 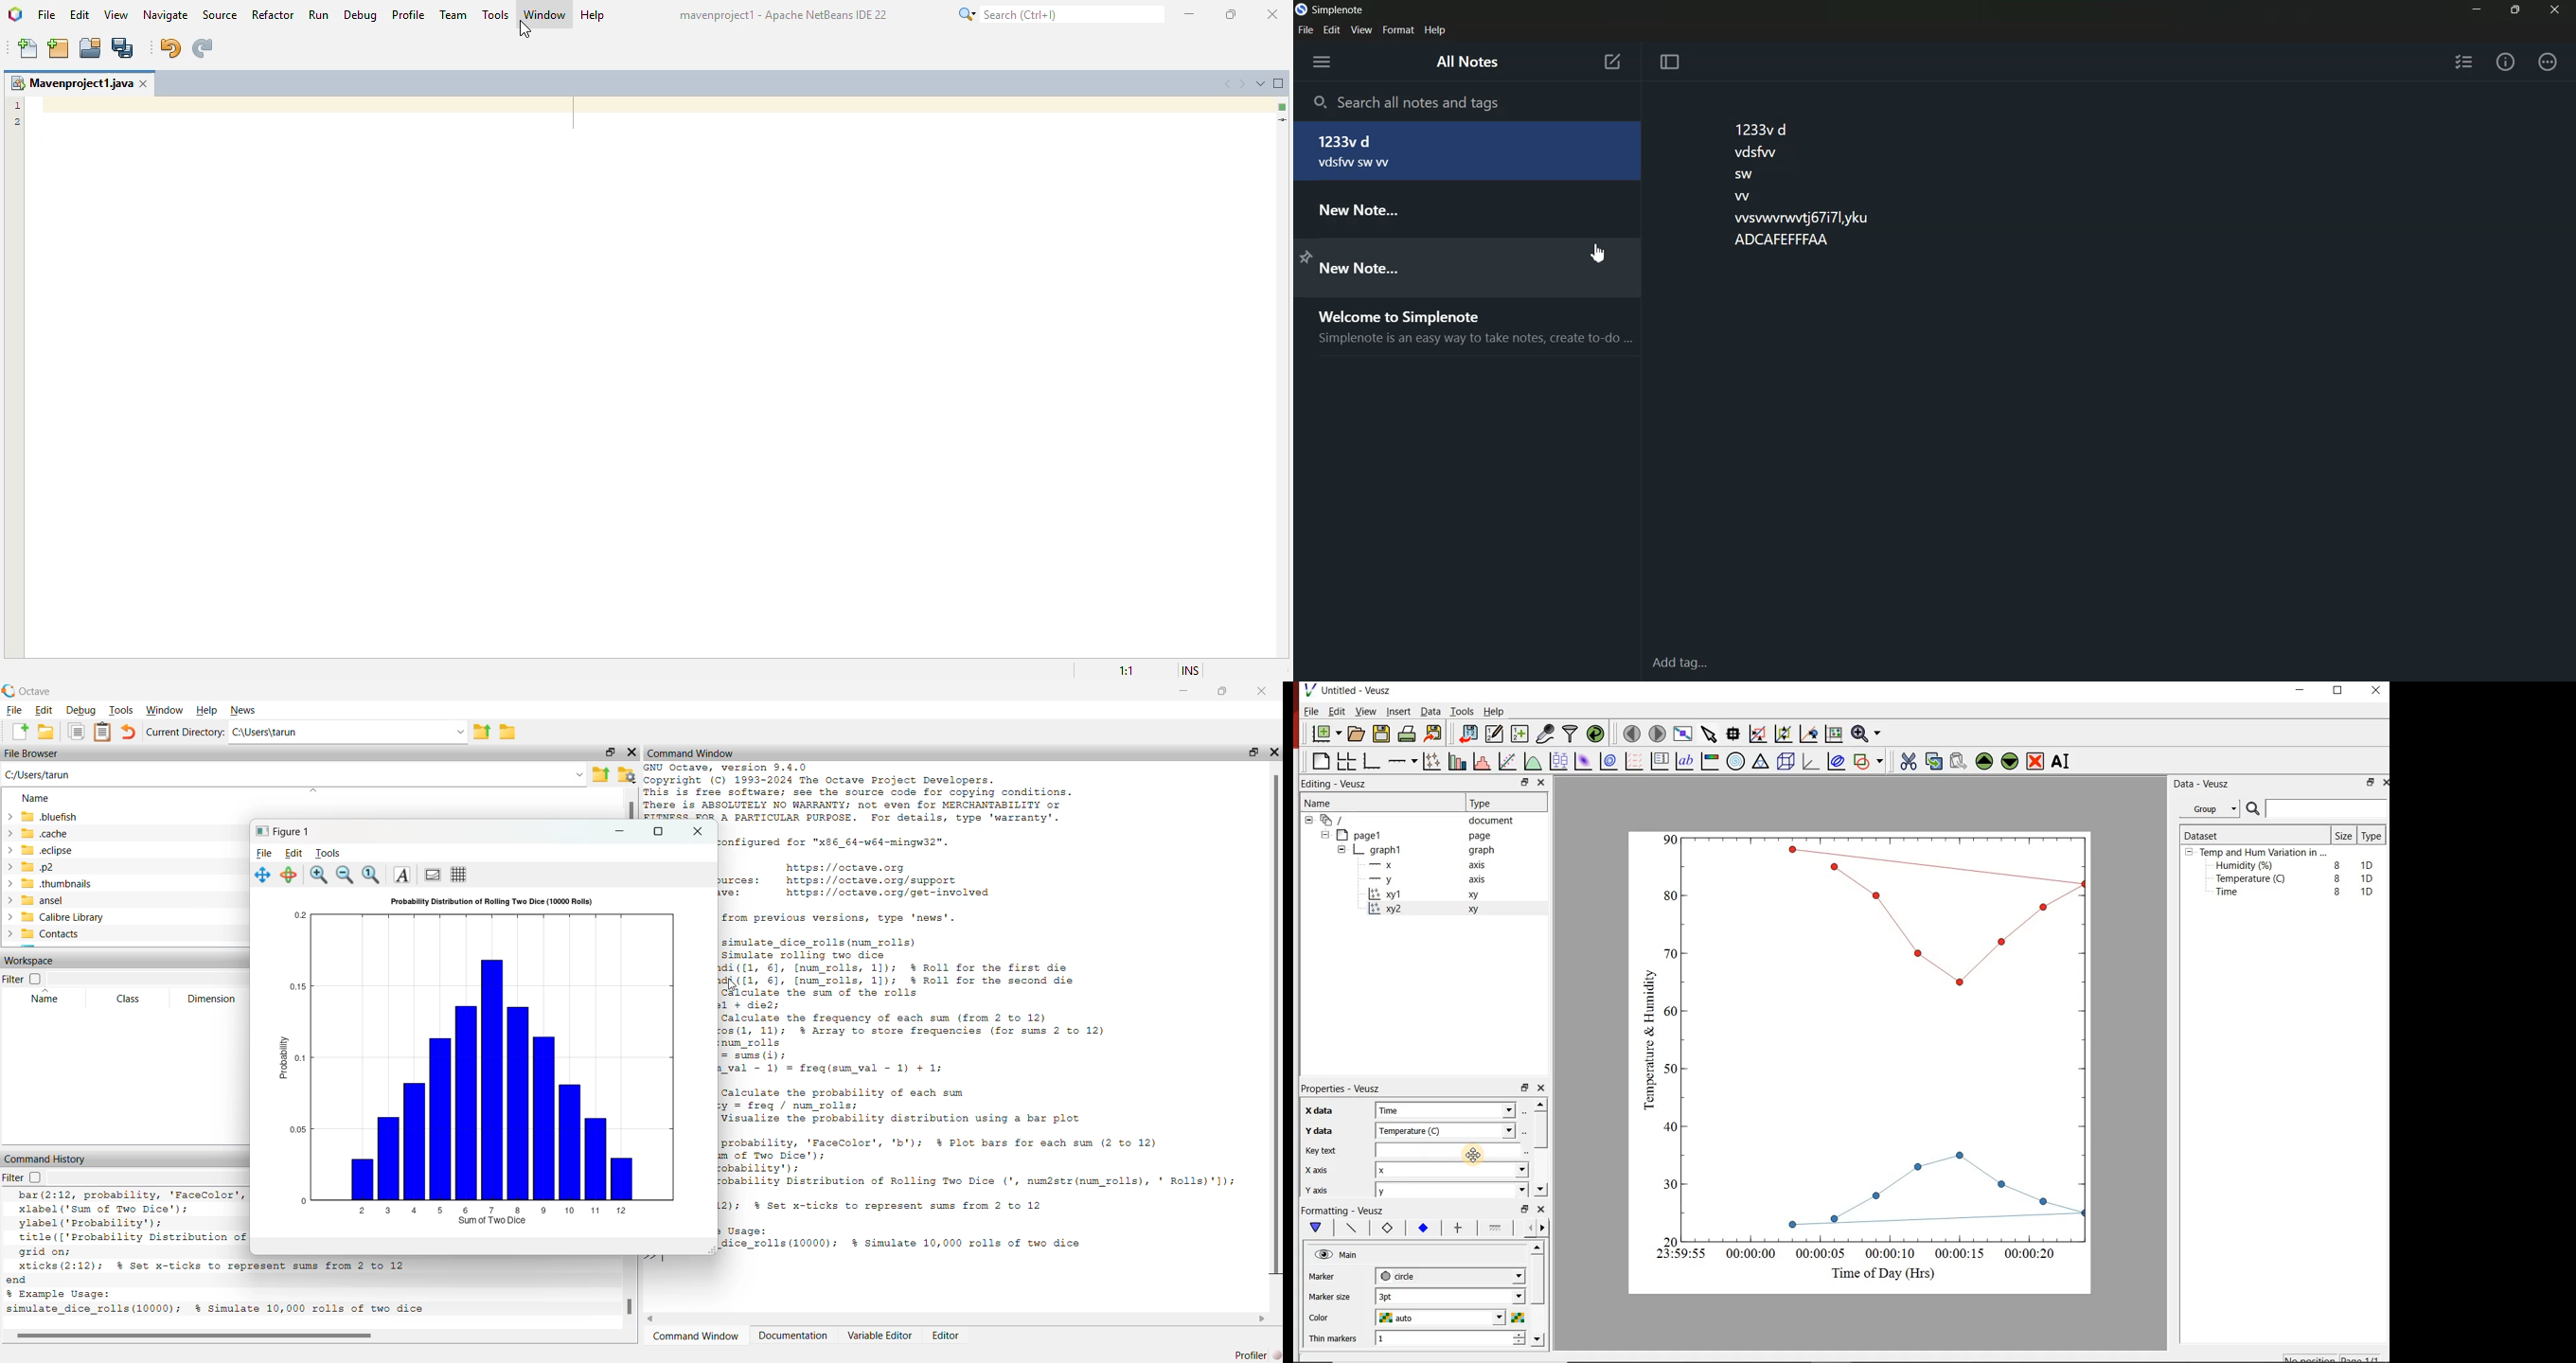 I want to click on blank page, so click(x=1319, y=760).